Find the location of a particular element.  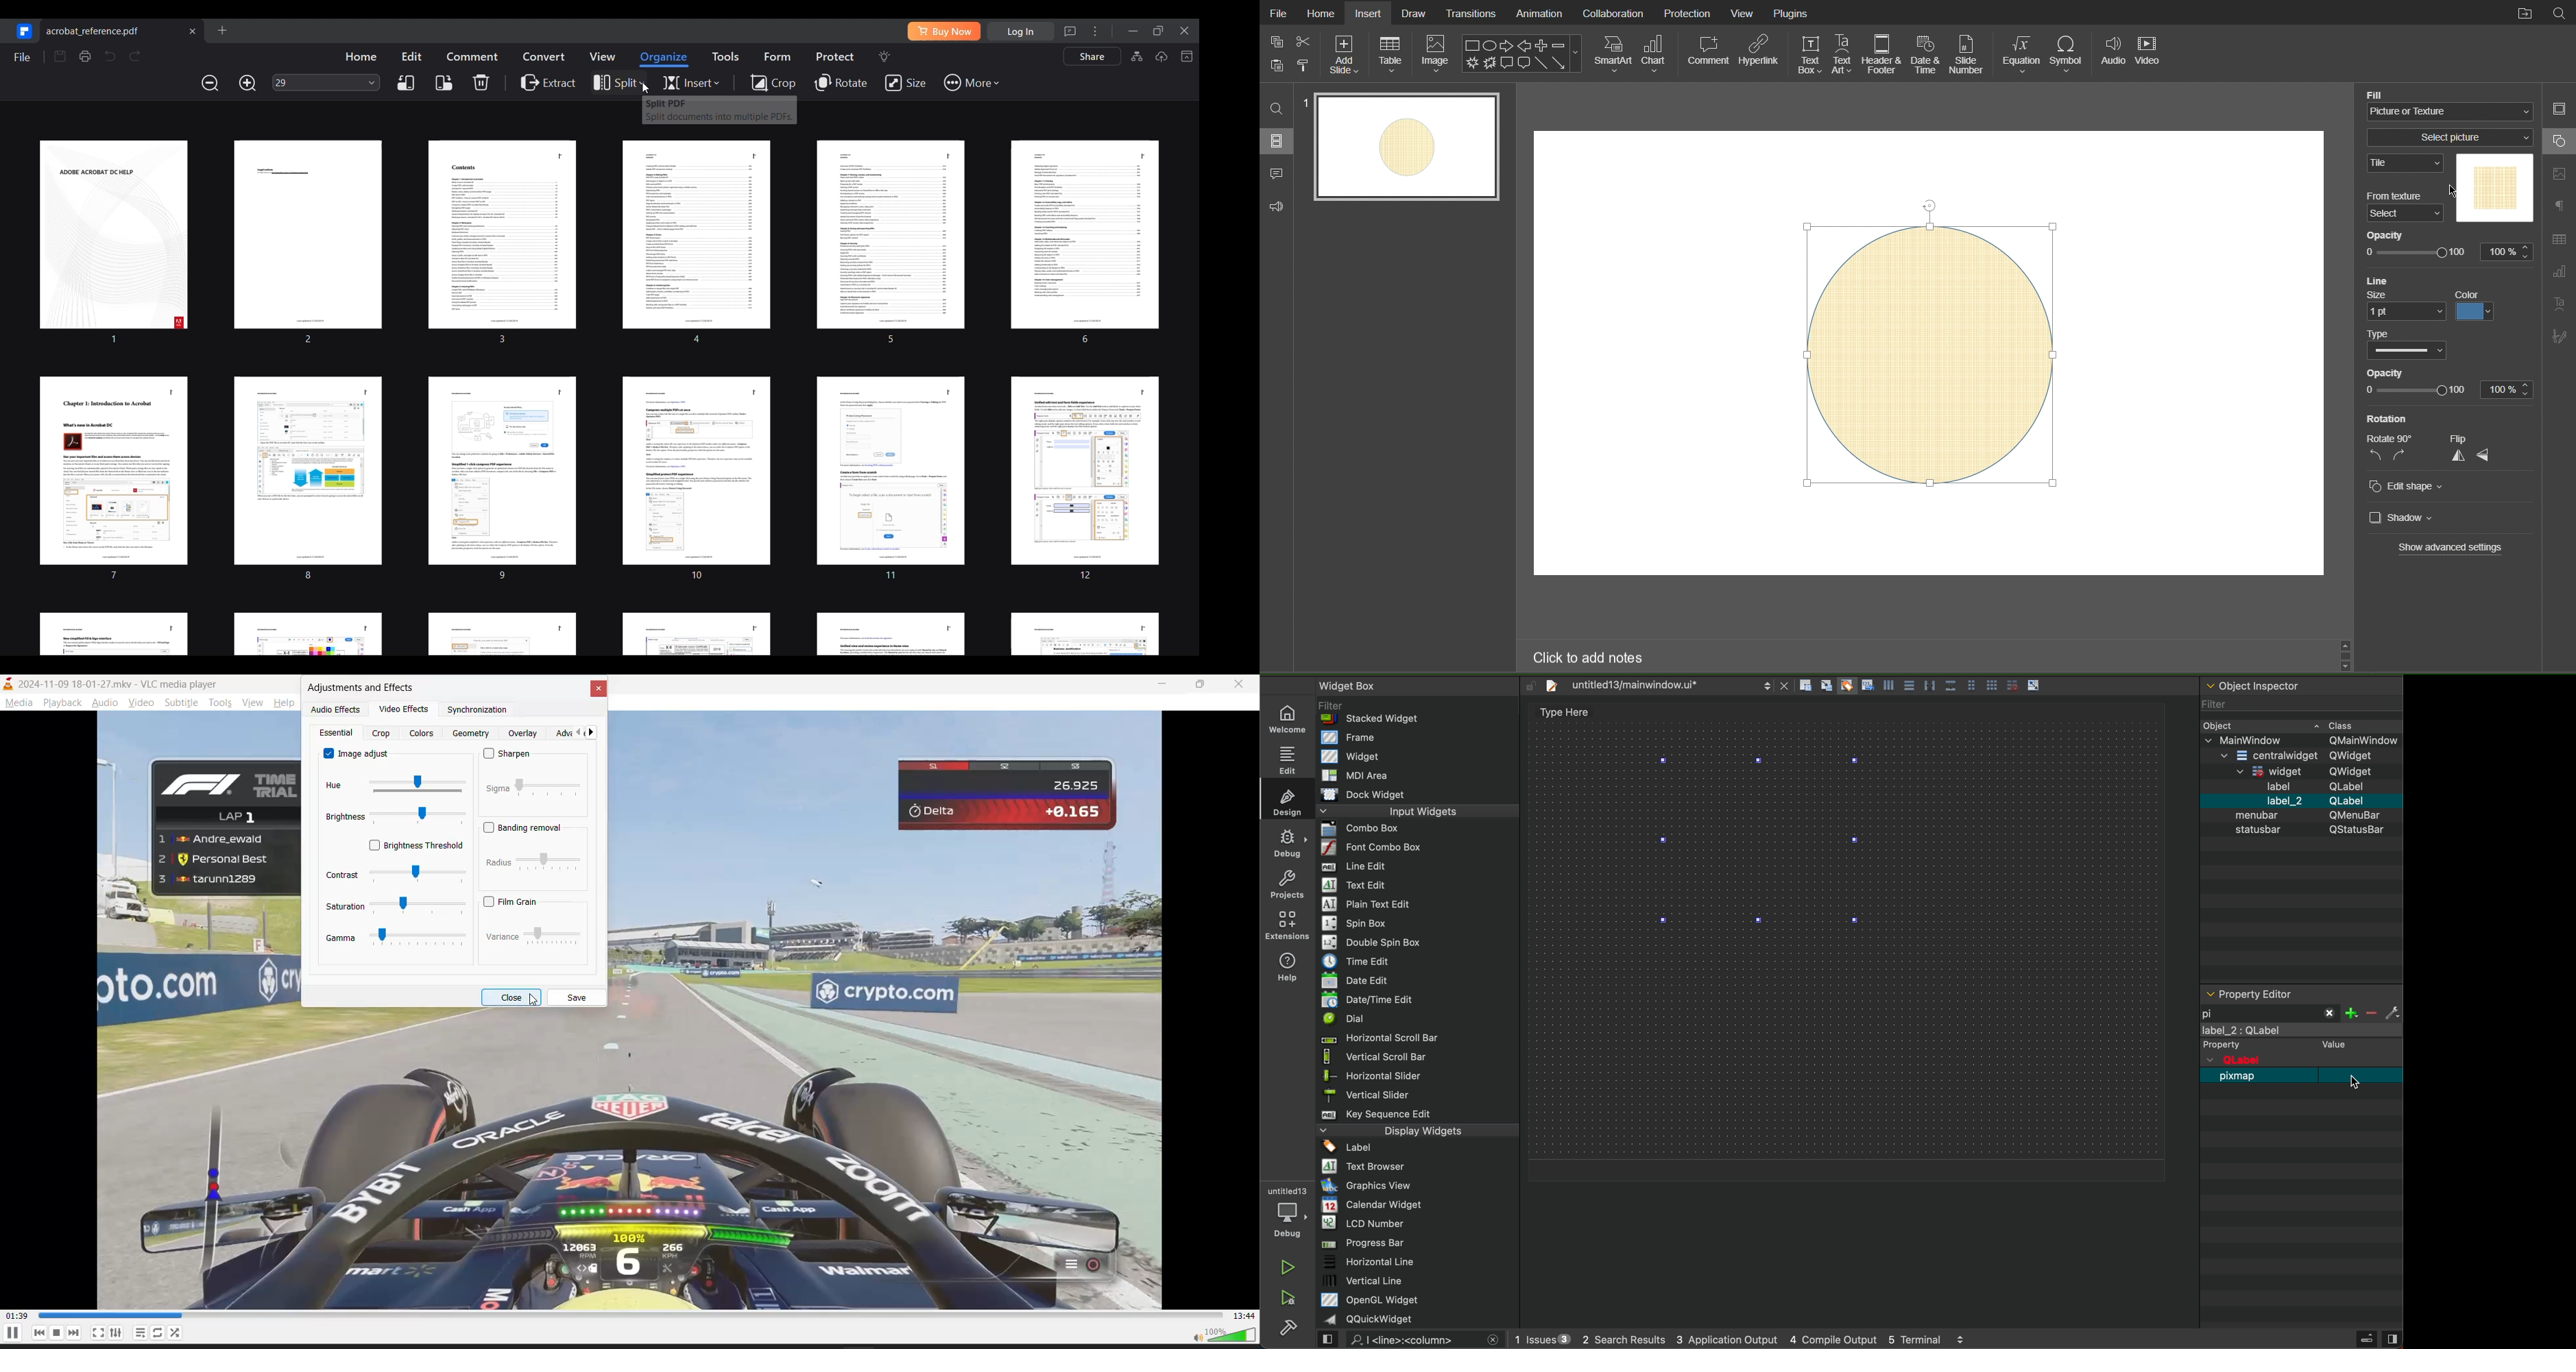

Image is located at coordinates (1439, 55).